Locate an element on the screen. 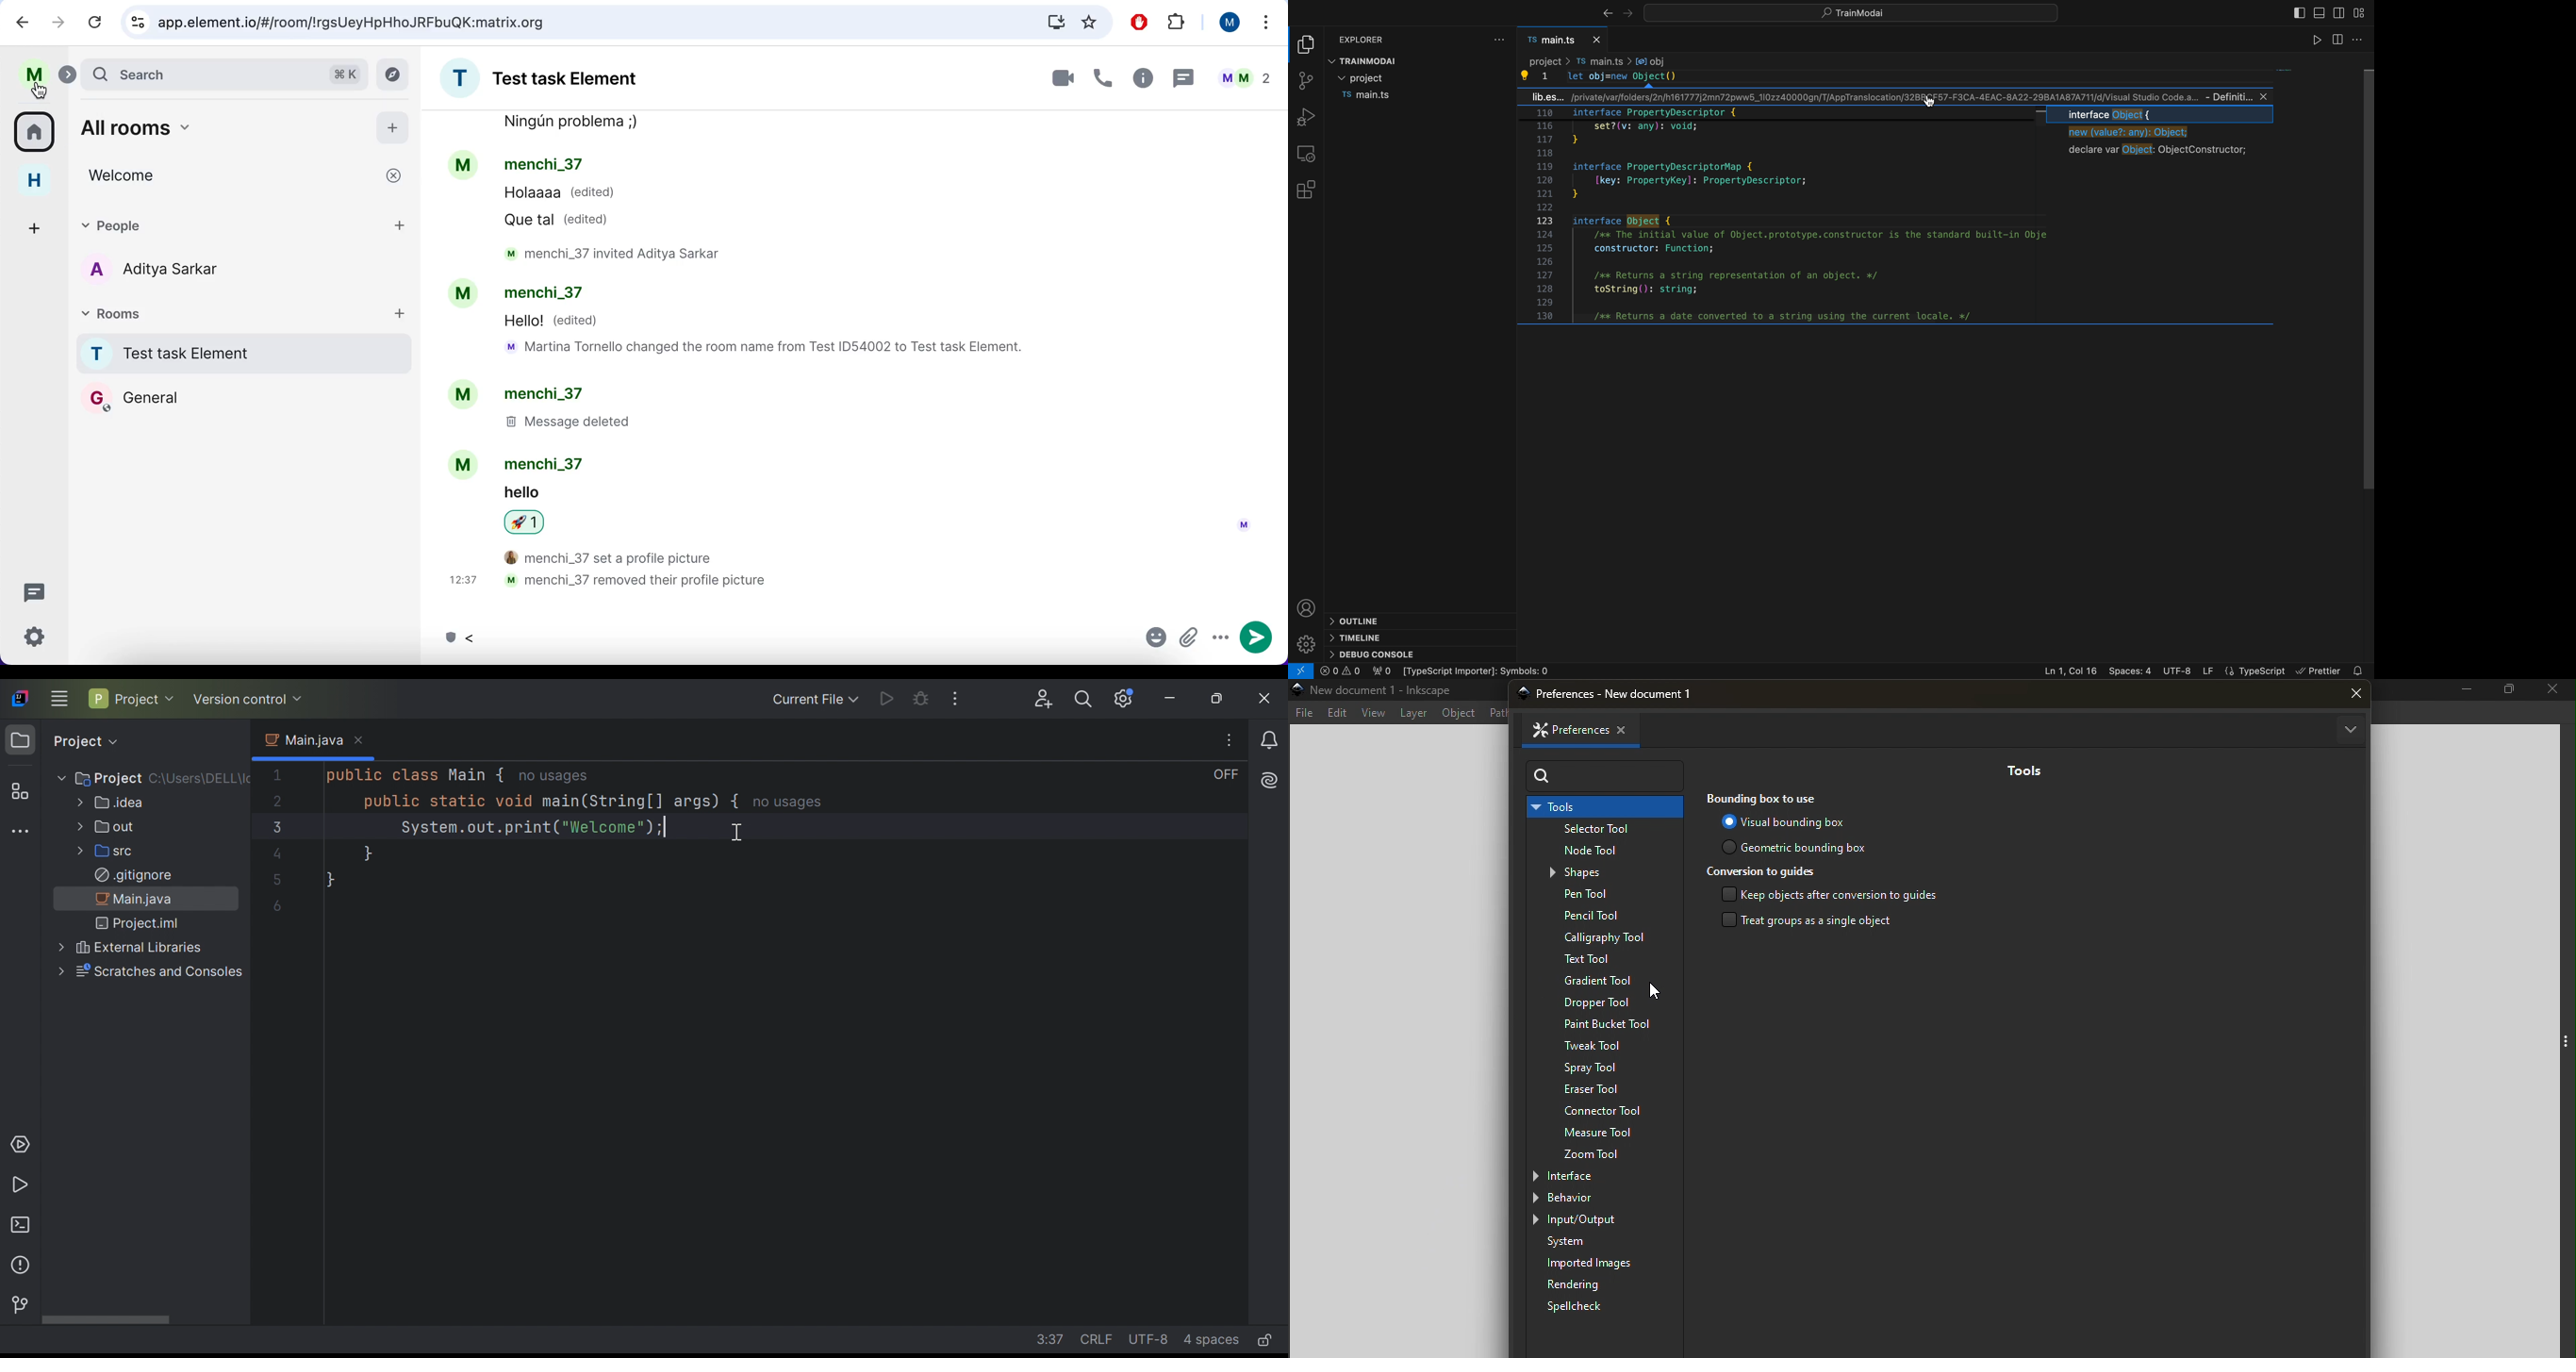 The width and height of the screenshot is (2576, 1372). Pen tool is located at coordinates (1607, 895).